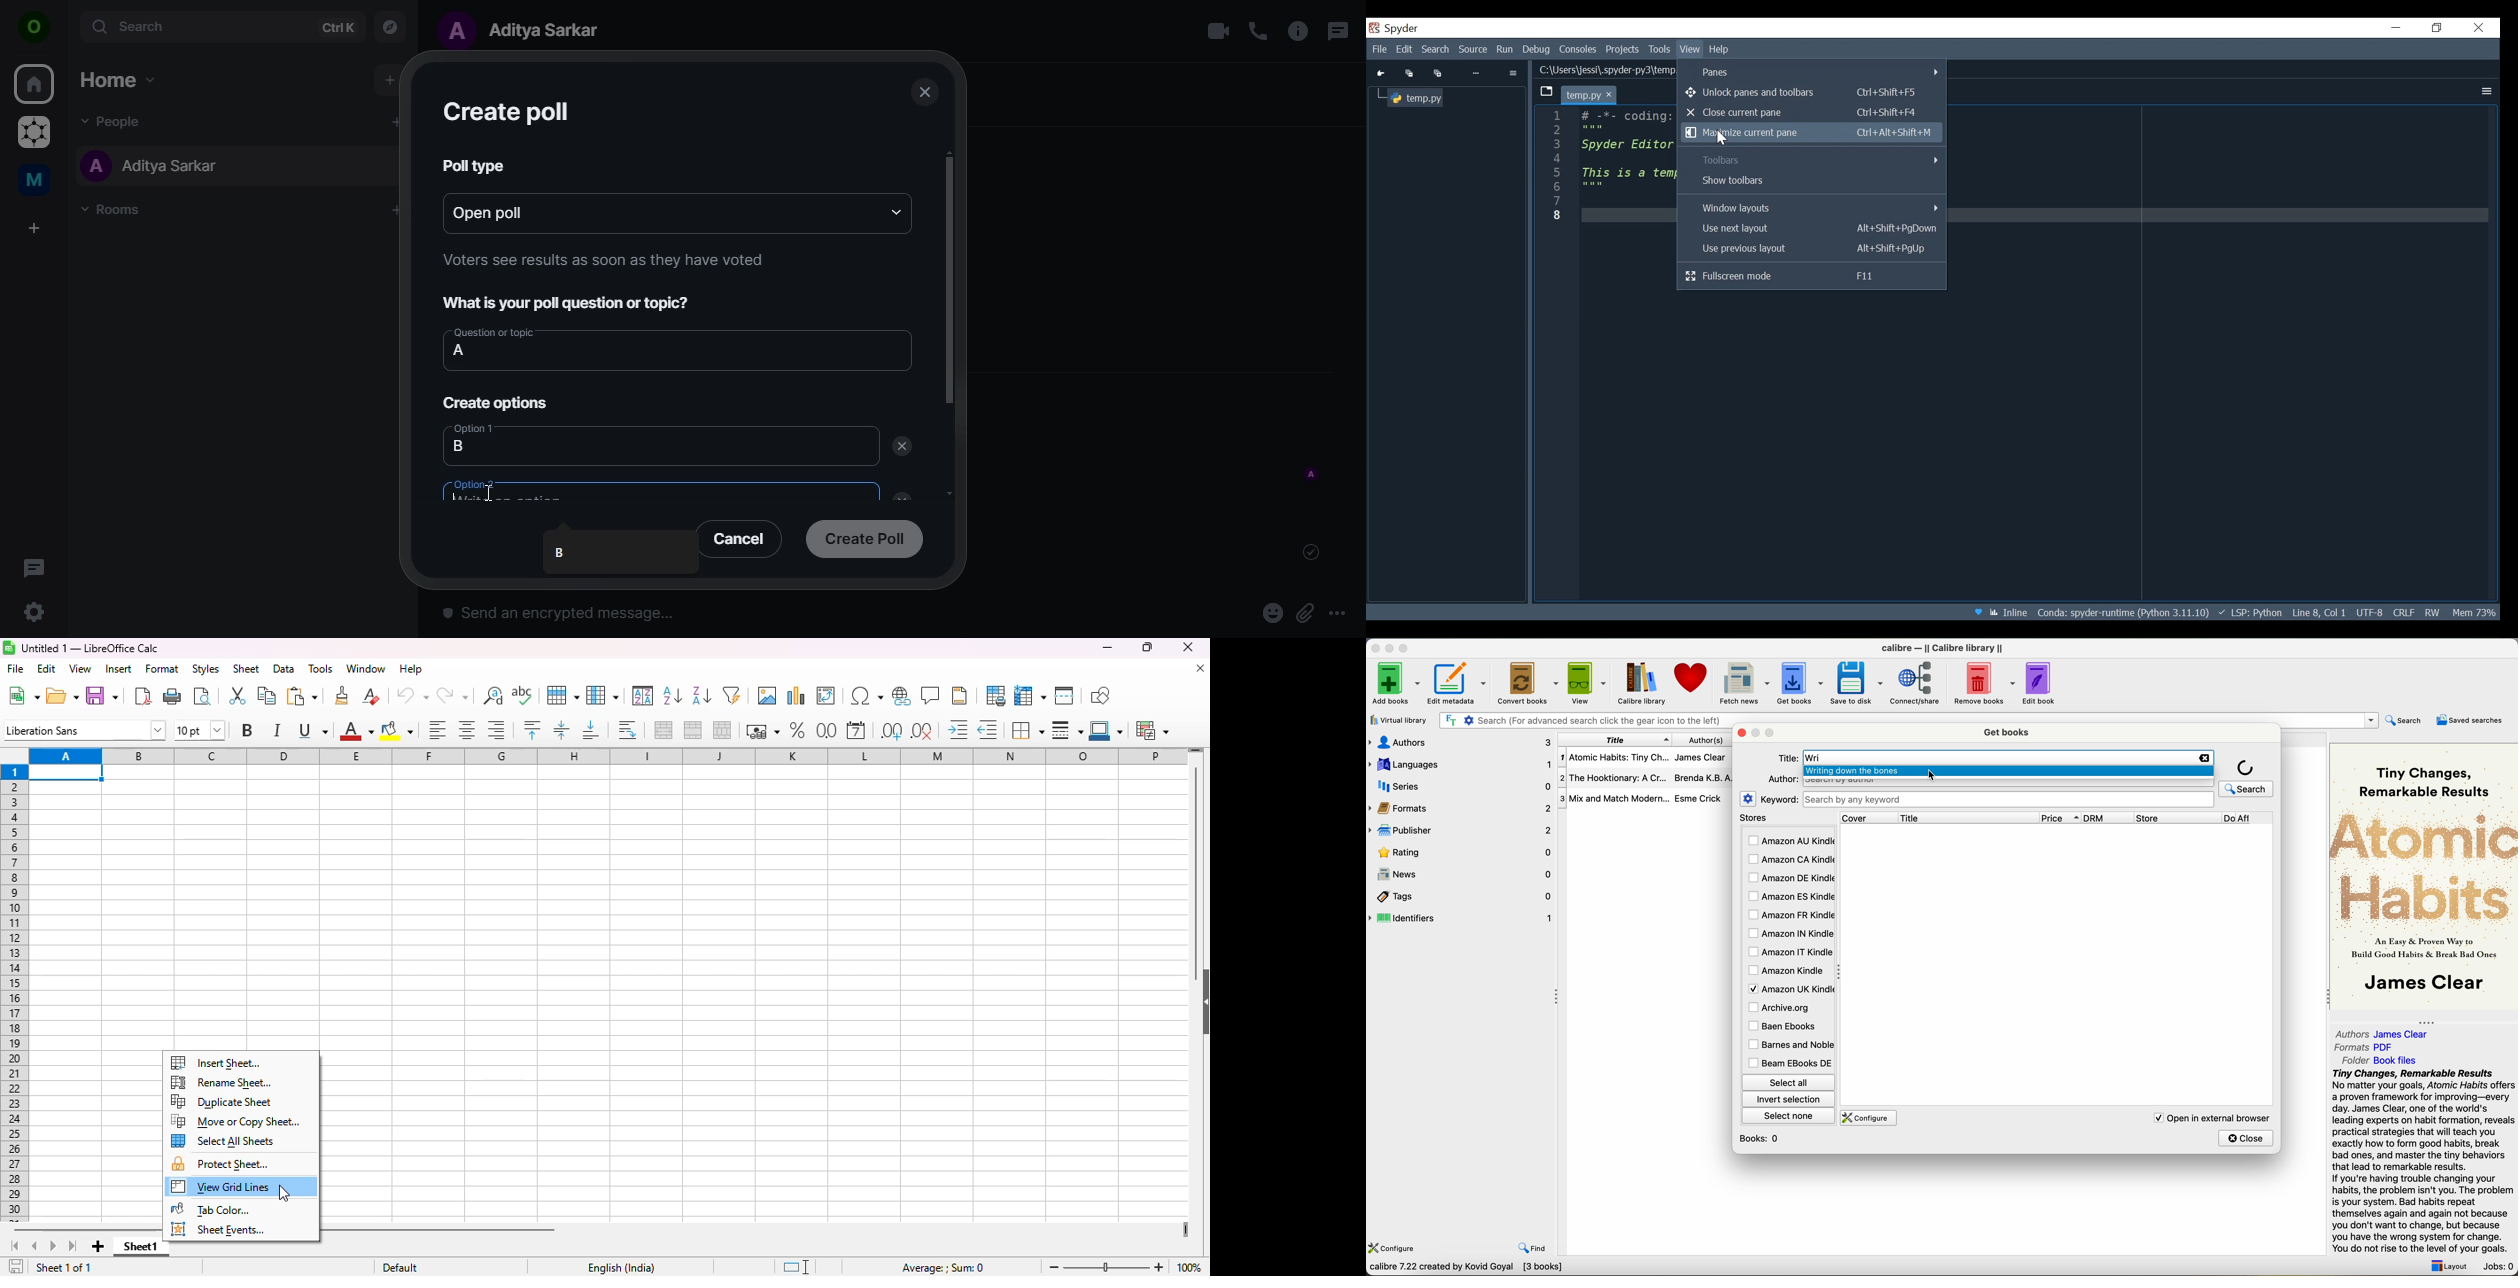 The width and height of the screenshot is (2520, 1288). What do you see at coordinates (923, 93) in the screenshot?
I see `close` at bounding box center [923, 93].